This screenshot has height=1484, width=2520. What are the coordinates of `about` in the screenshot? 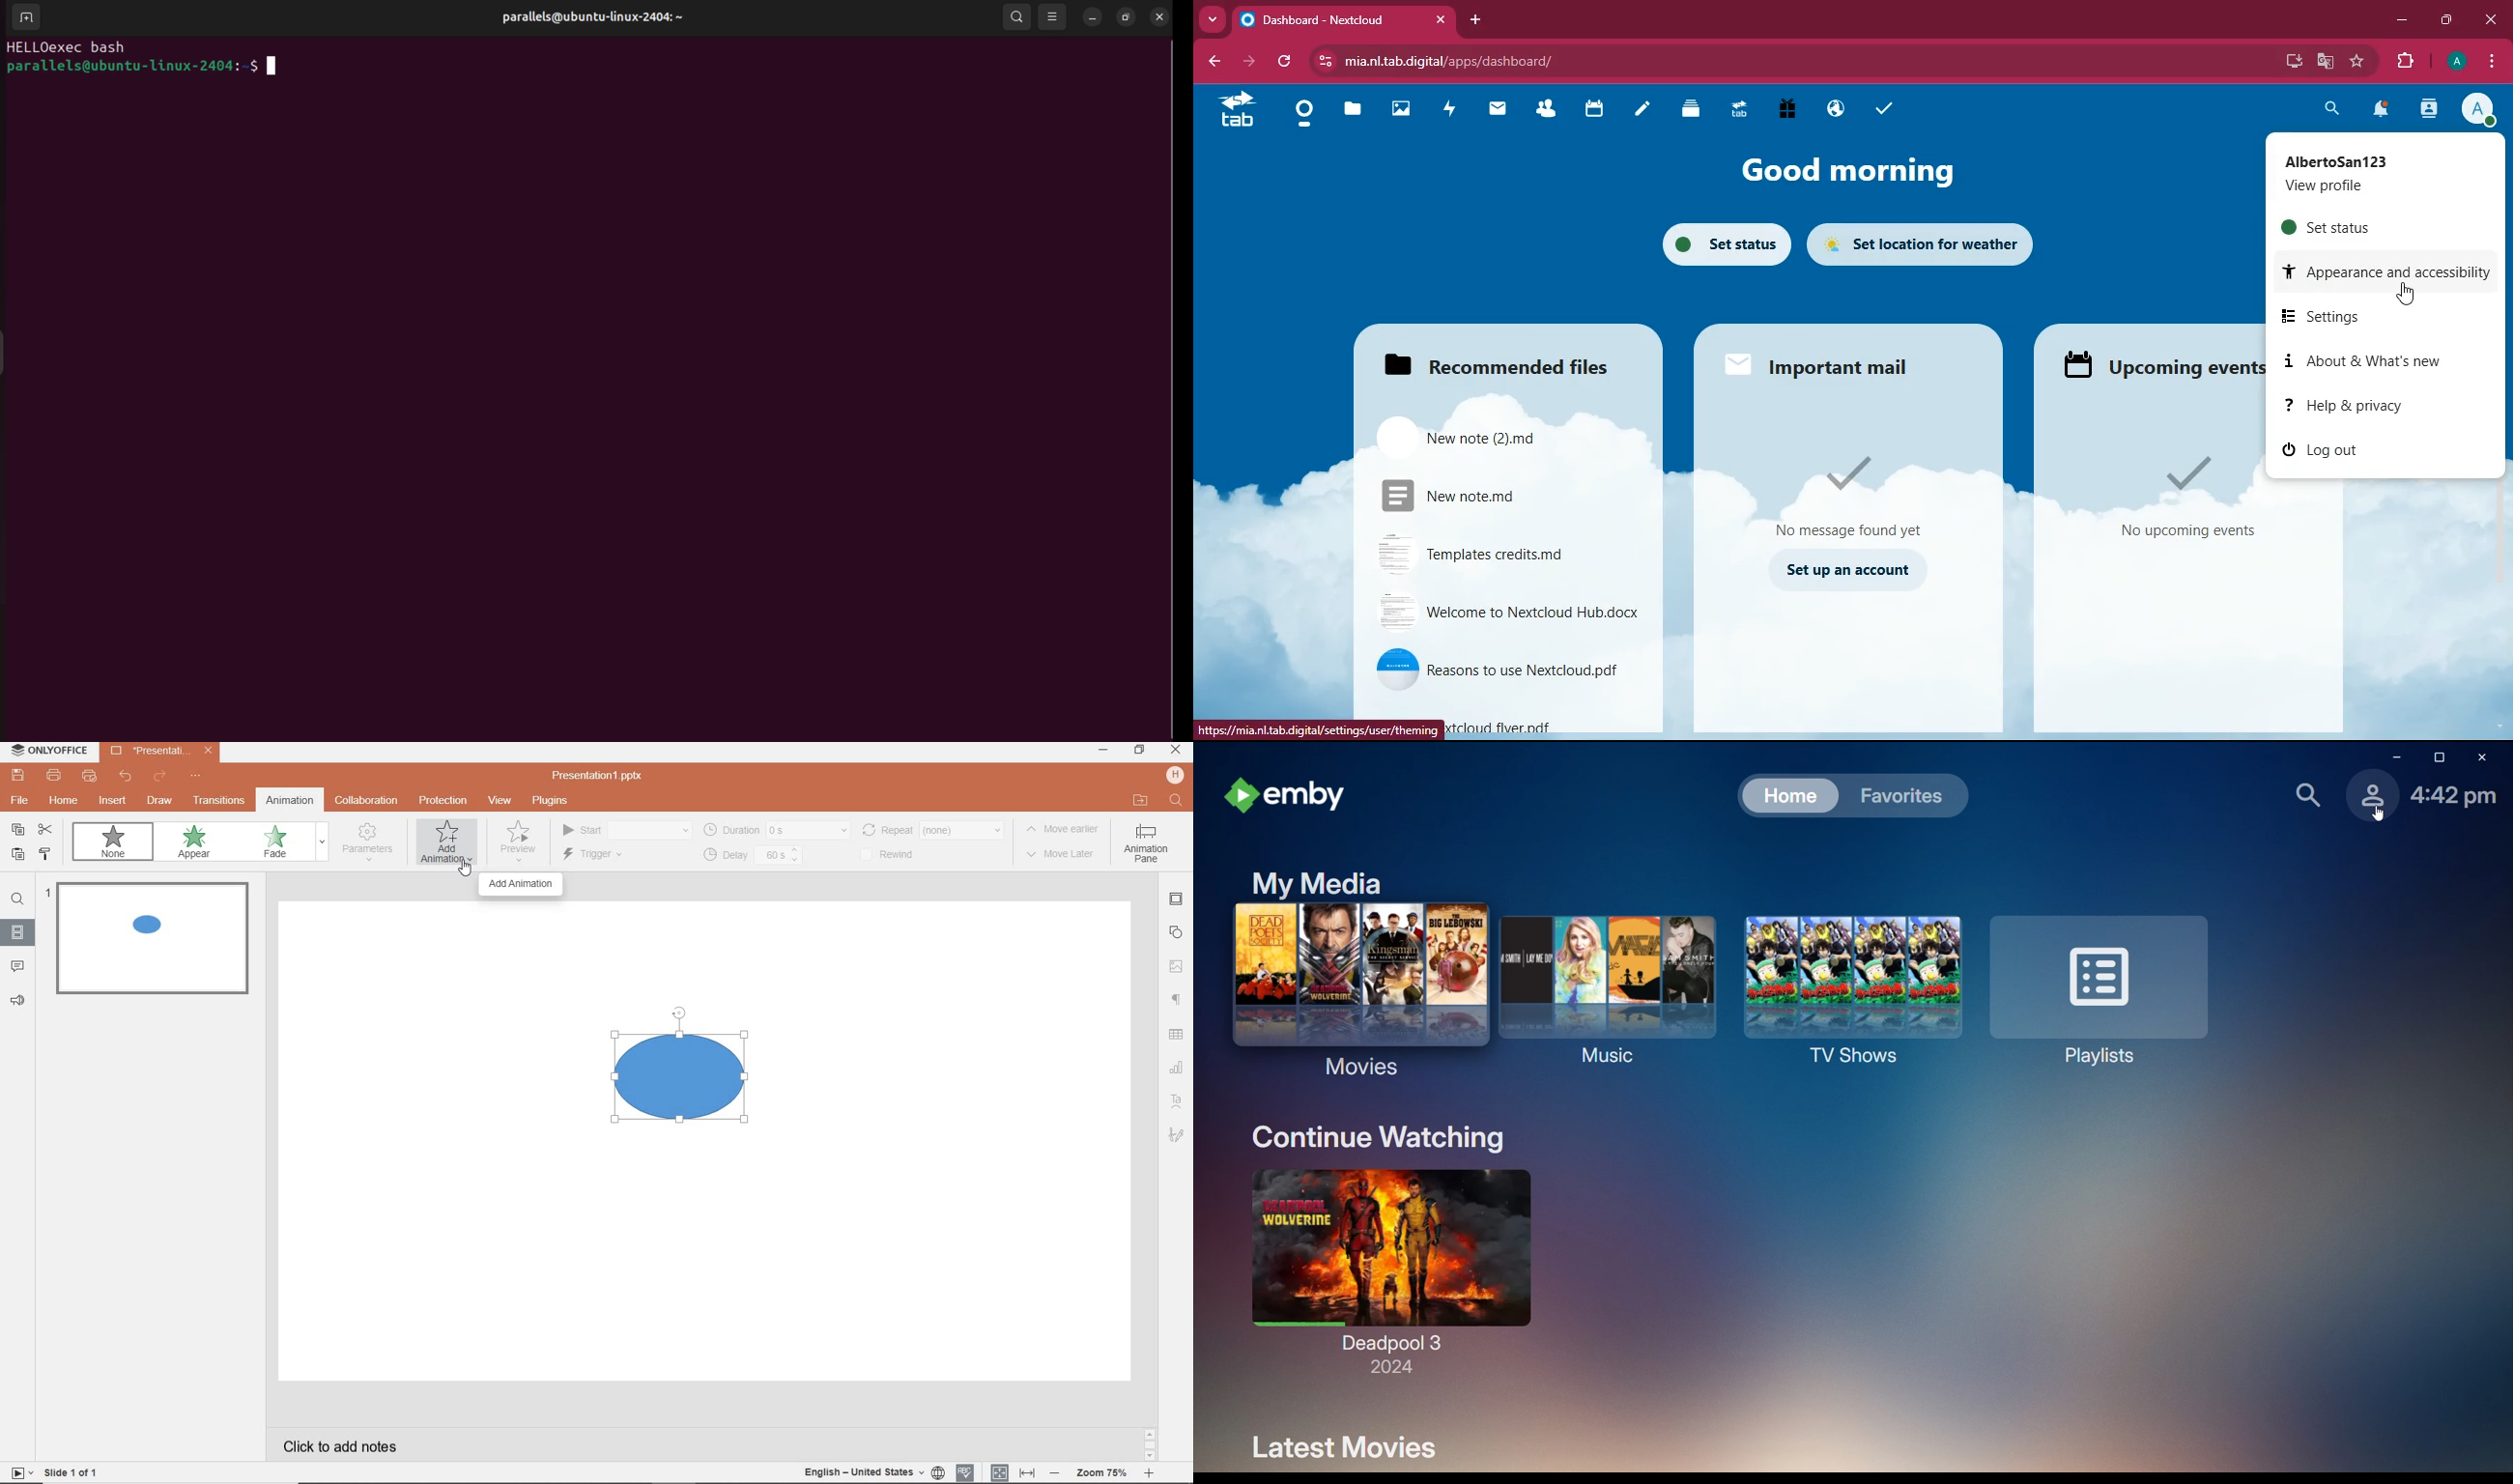 It's located at (2366, 360).